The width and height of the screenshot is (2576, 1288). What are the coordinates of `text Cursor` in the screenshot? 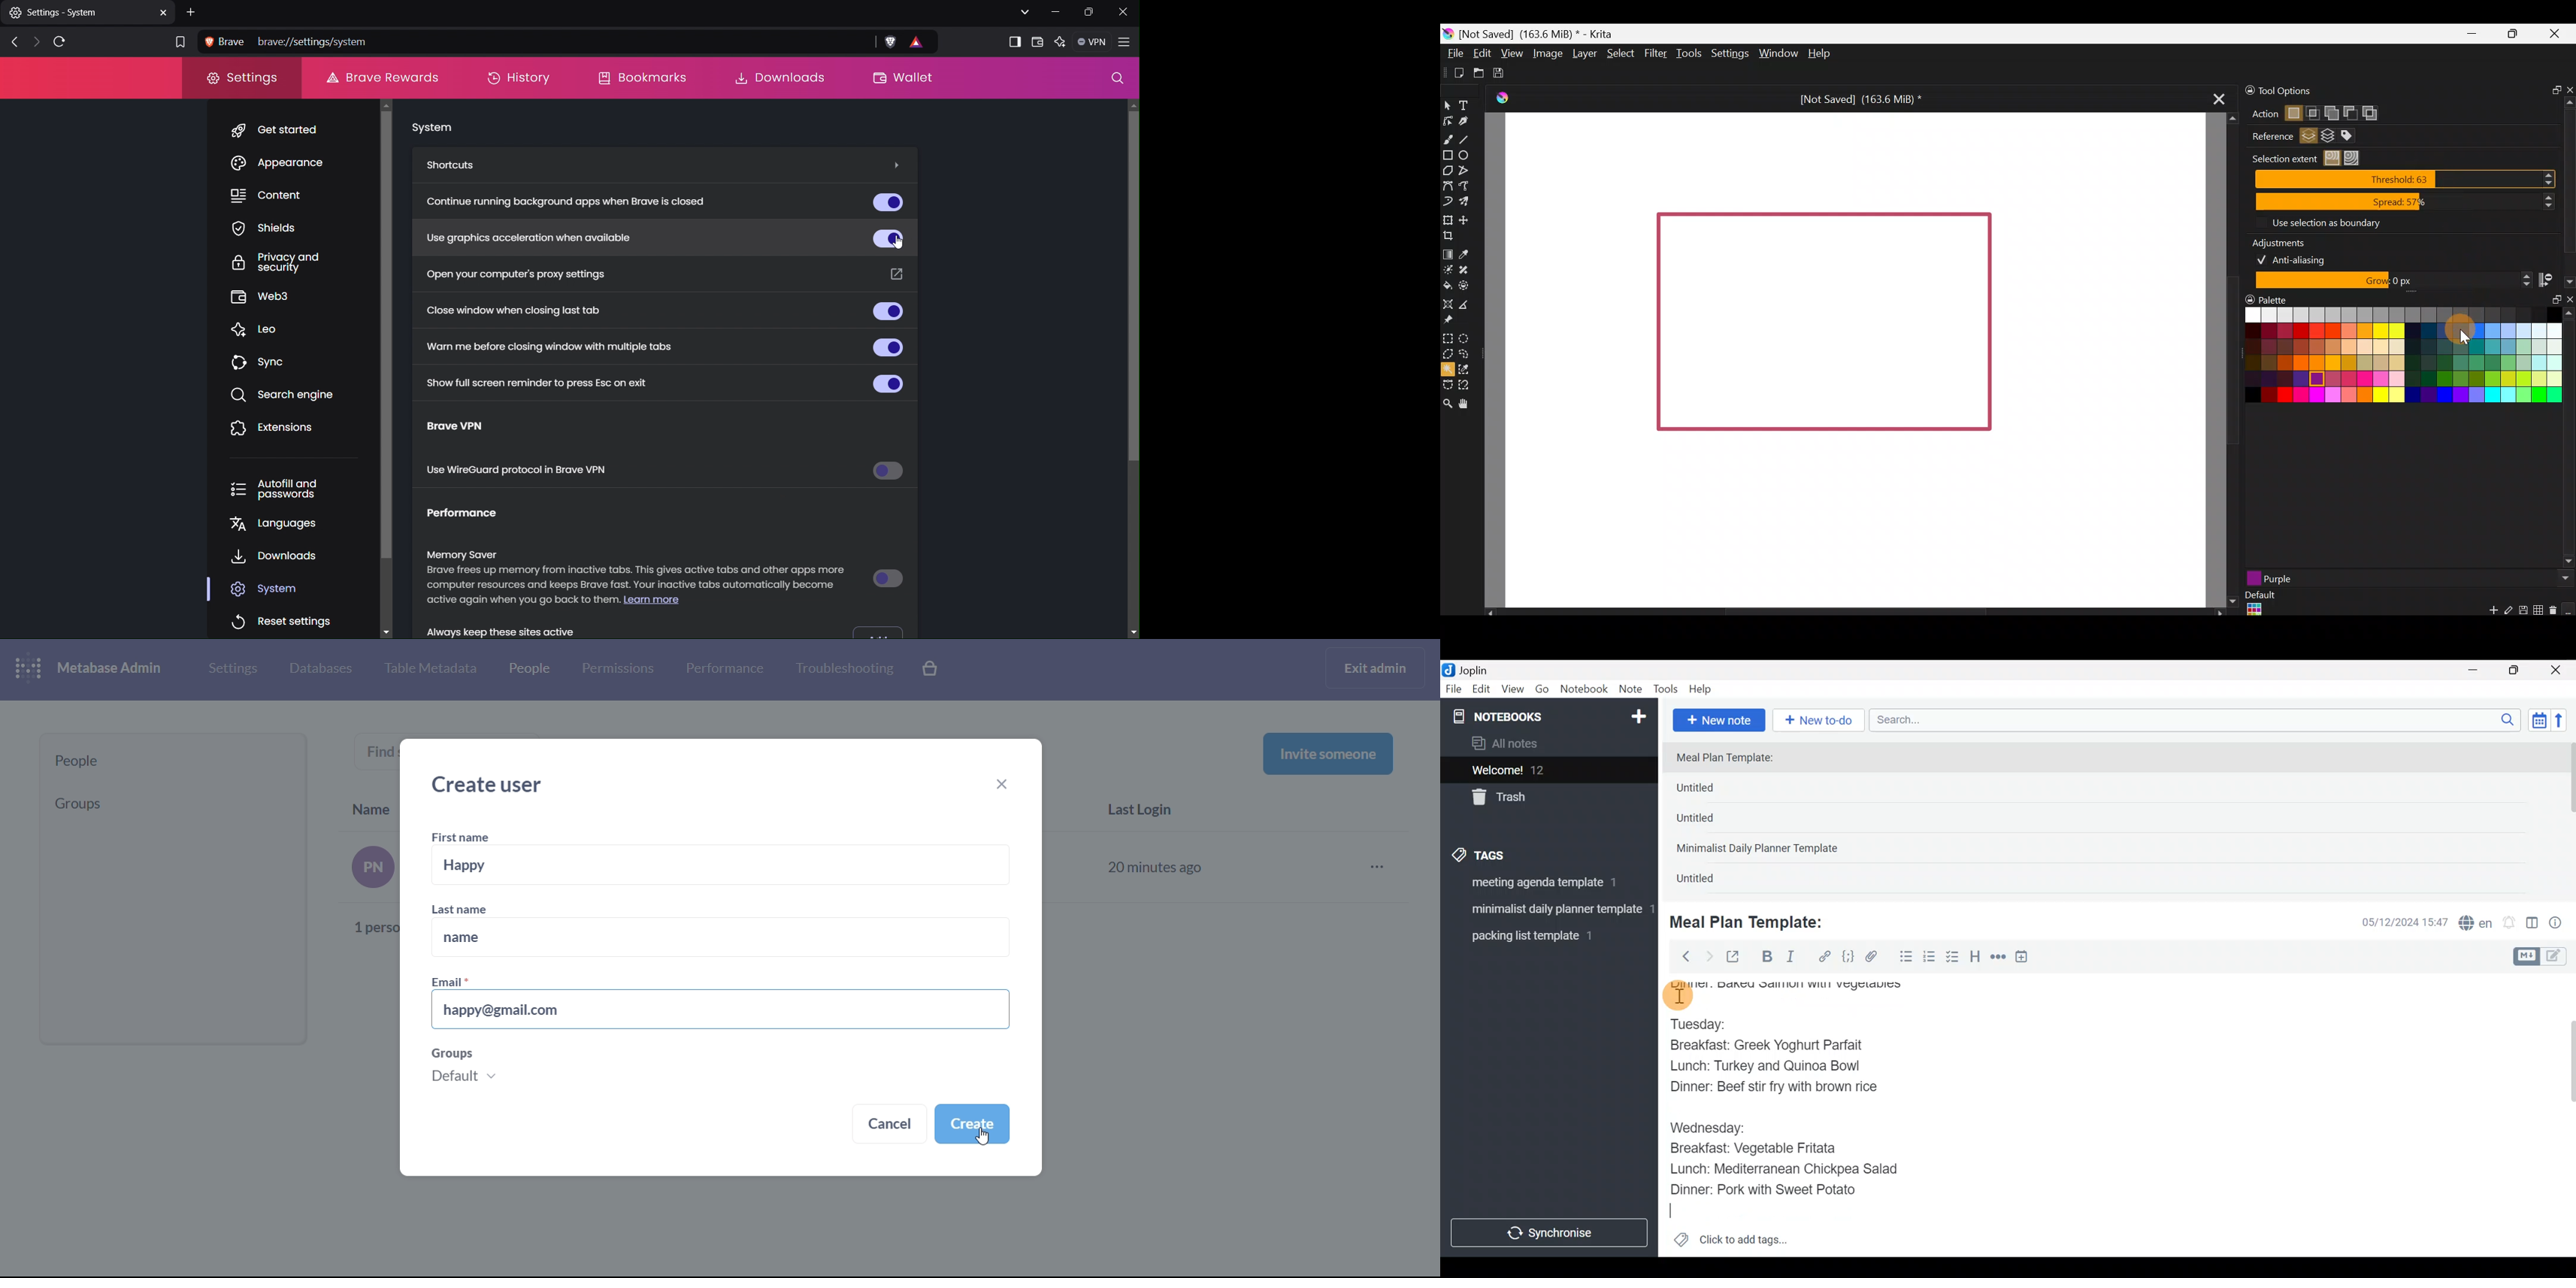 It's located at (1669, 1214).